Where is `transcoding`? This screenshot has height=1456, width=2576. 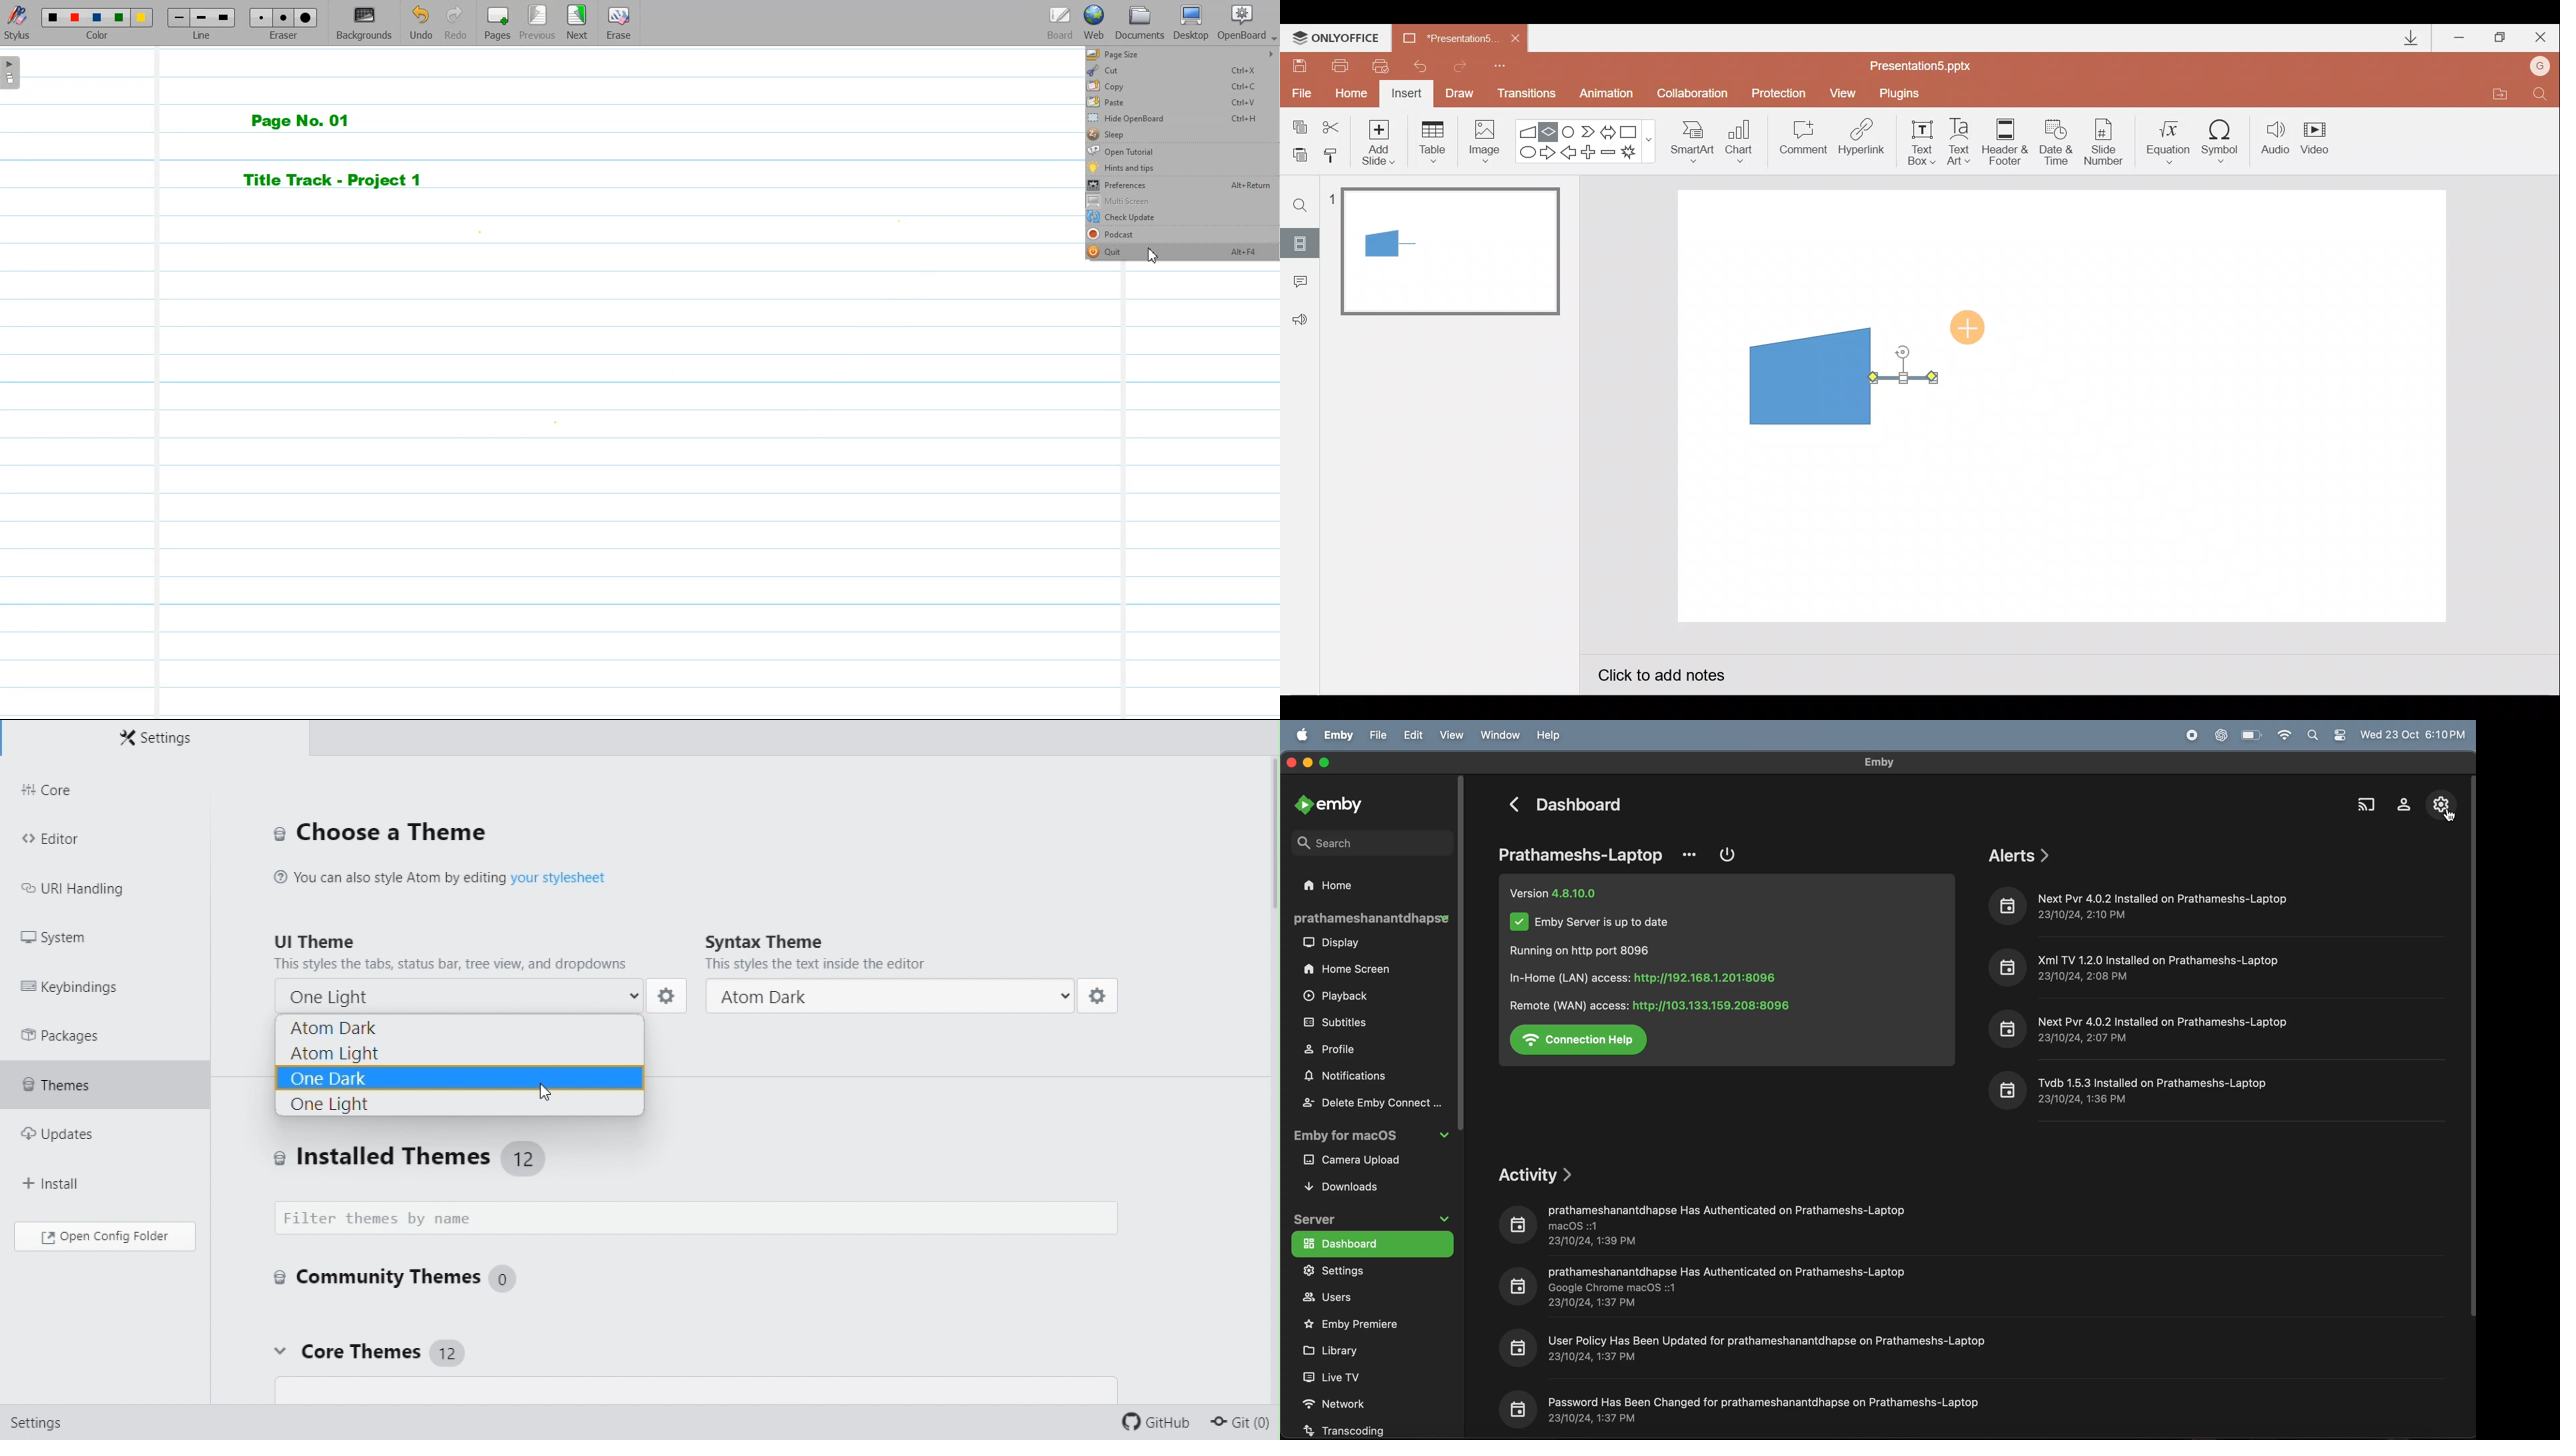
transcoding is located at coordinates (1356, 1431).